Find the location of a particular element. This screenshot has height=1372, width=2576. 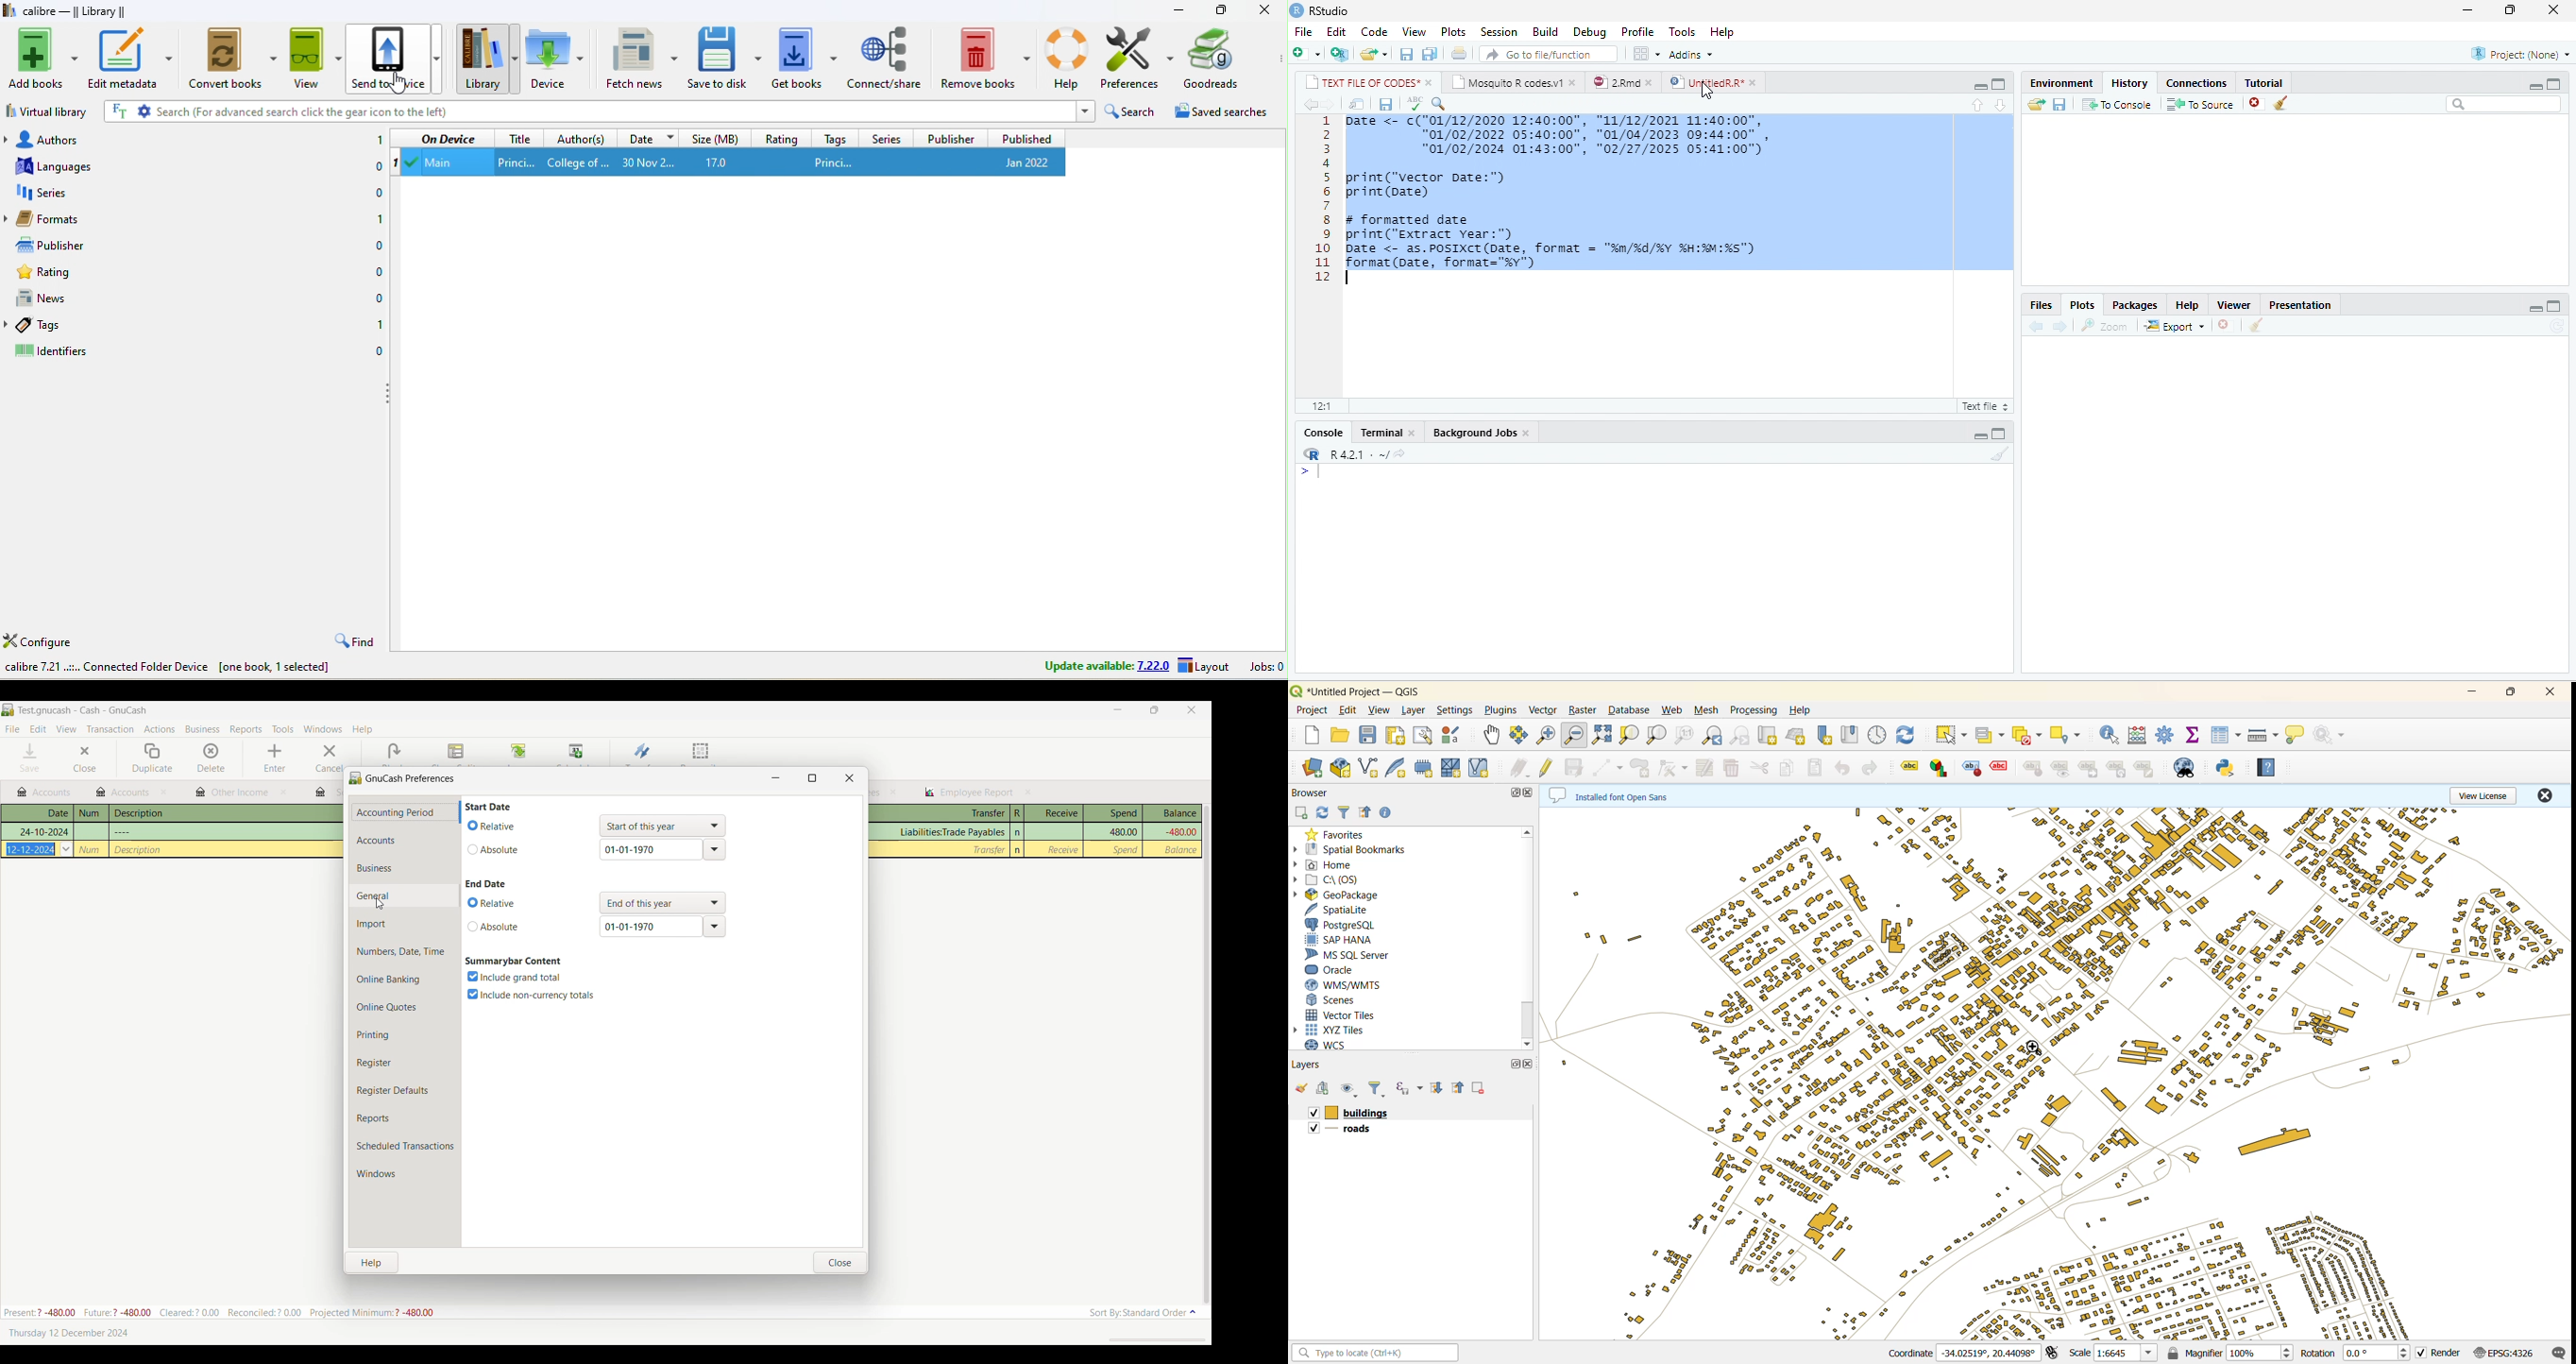

Import is located at coordinates (405, 924).